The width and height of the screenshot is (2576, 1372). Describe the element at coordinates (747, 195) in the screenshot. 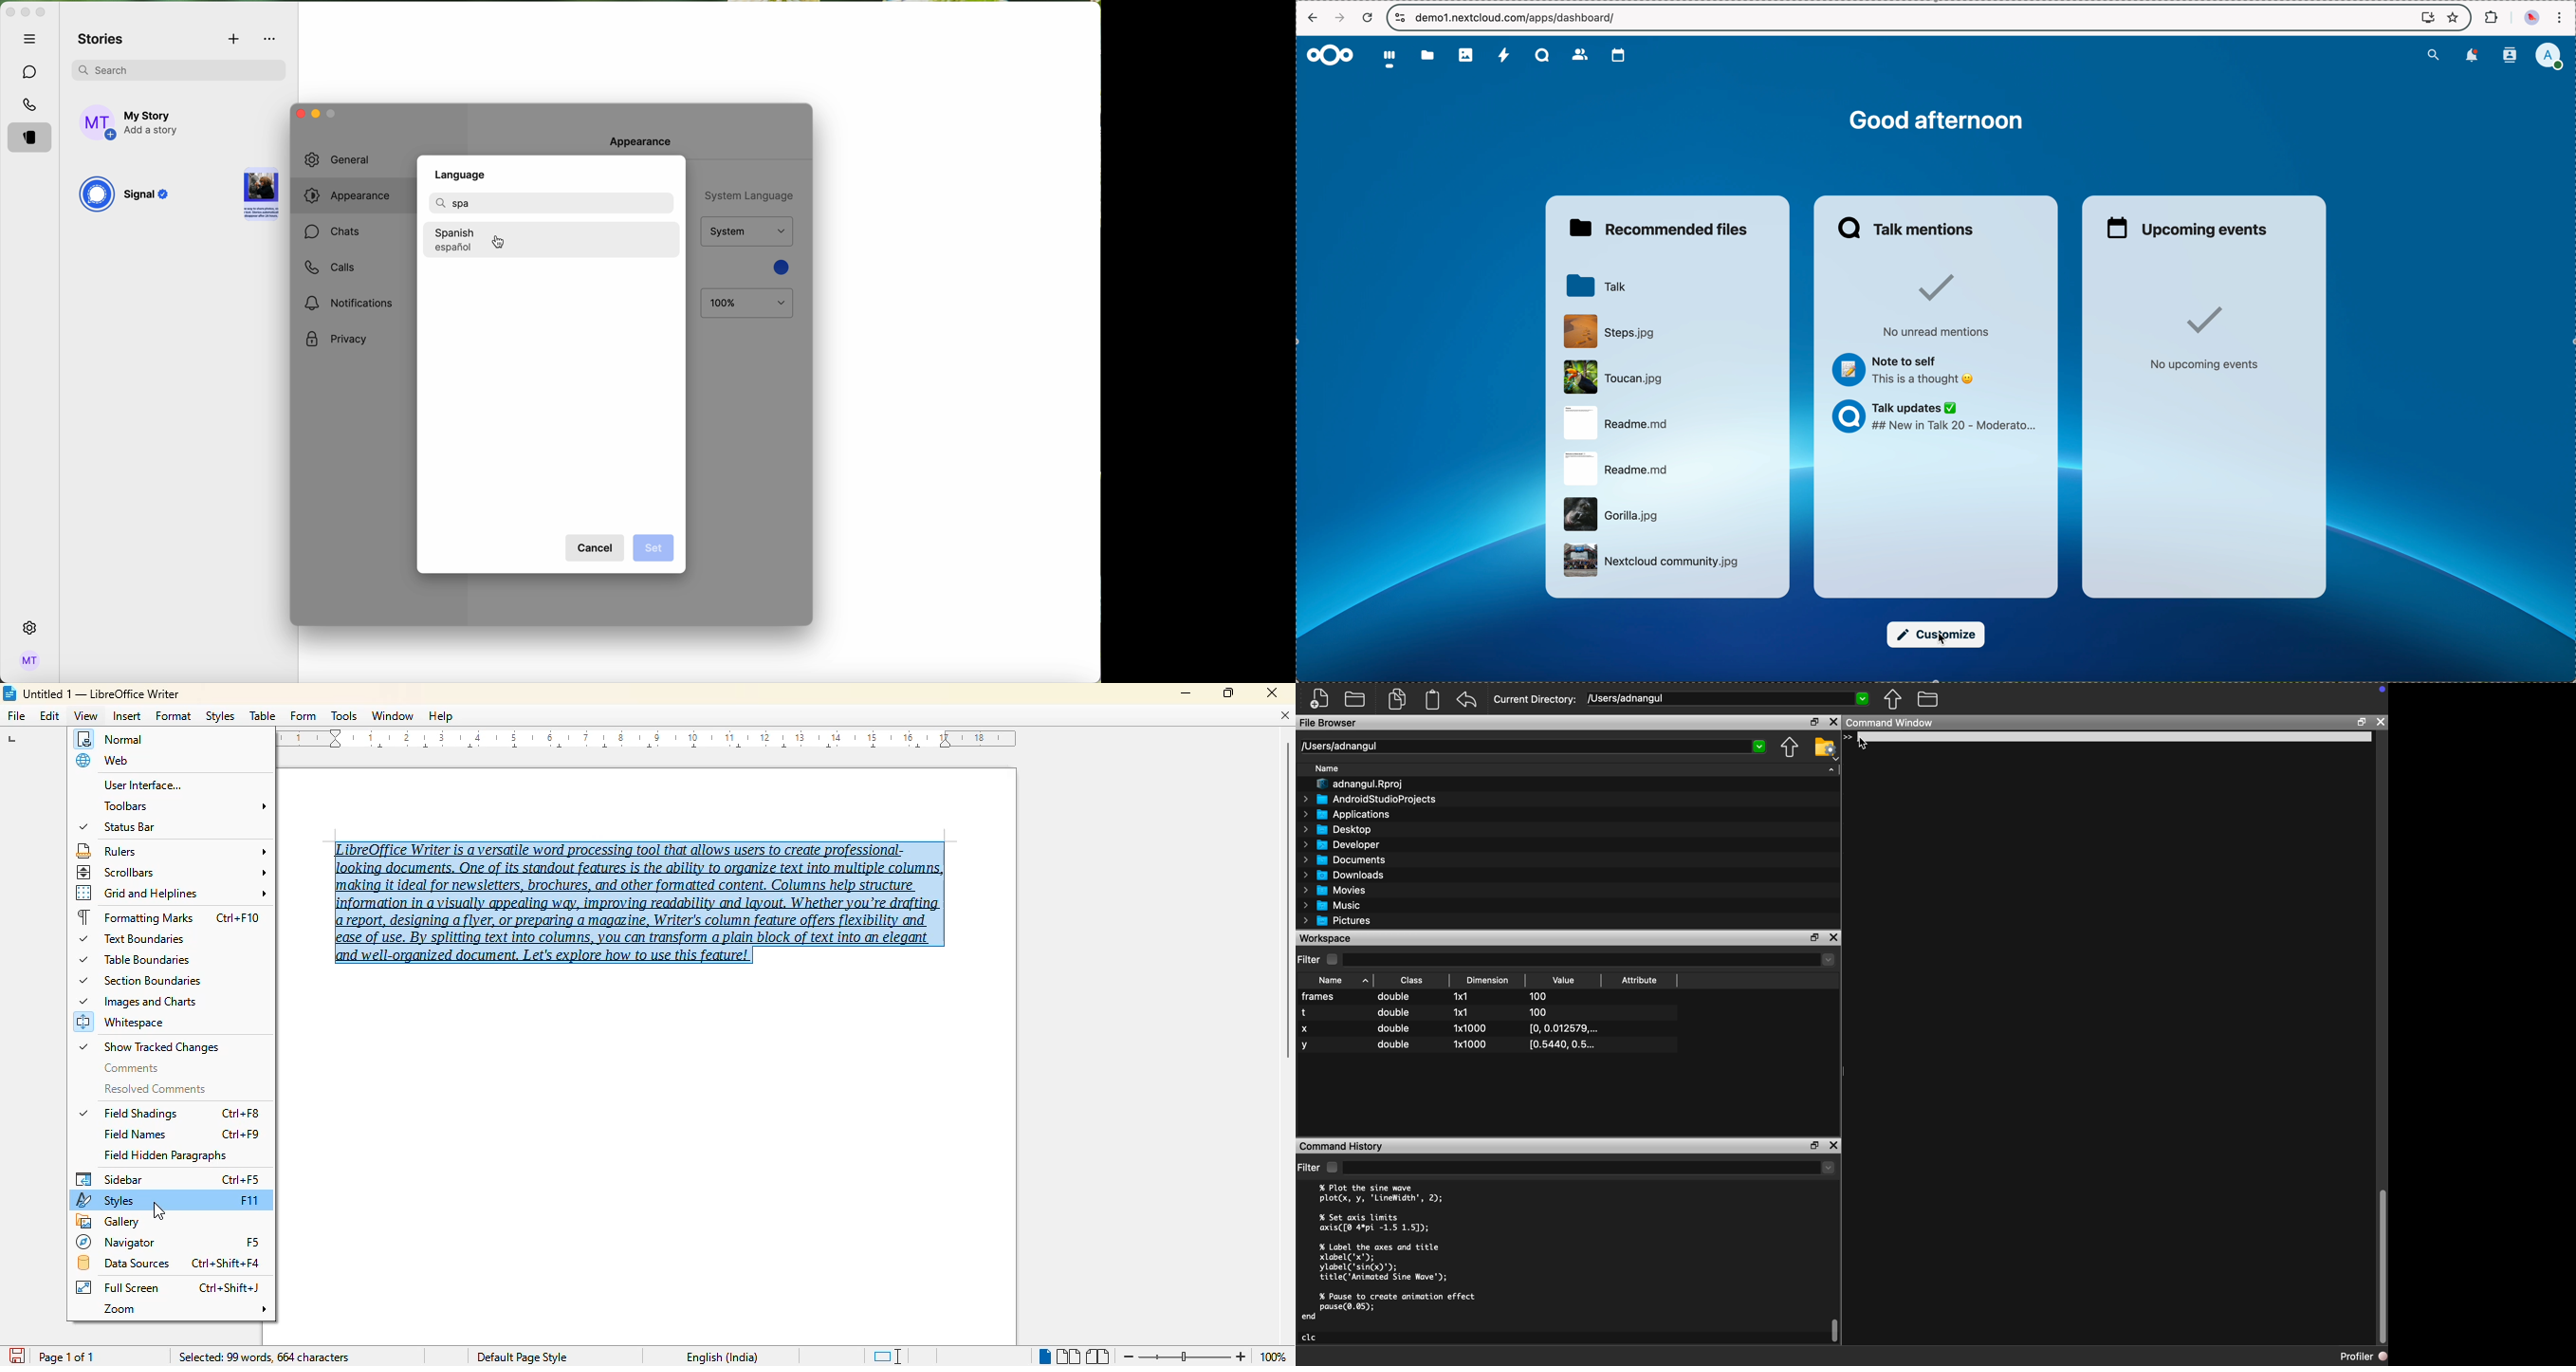

I see `system language` at that location.